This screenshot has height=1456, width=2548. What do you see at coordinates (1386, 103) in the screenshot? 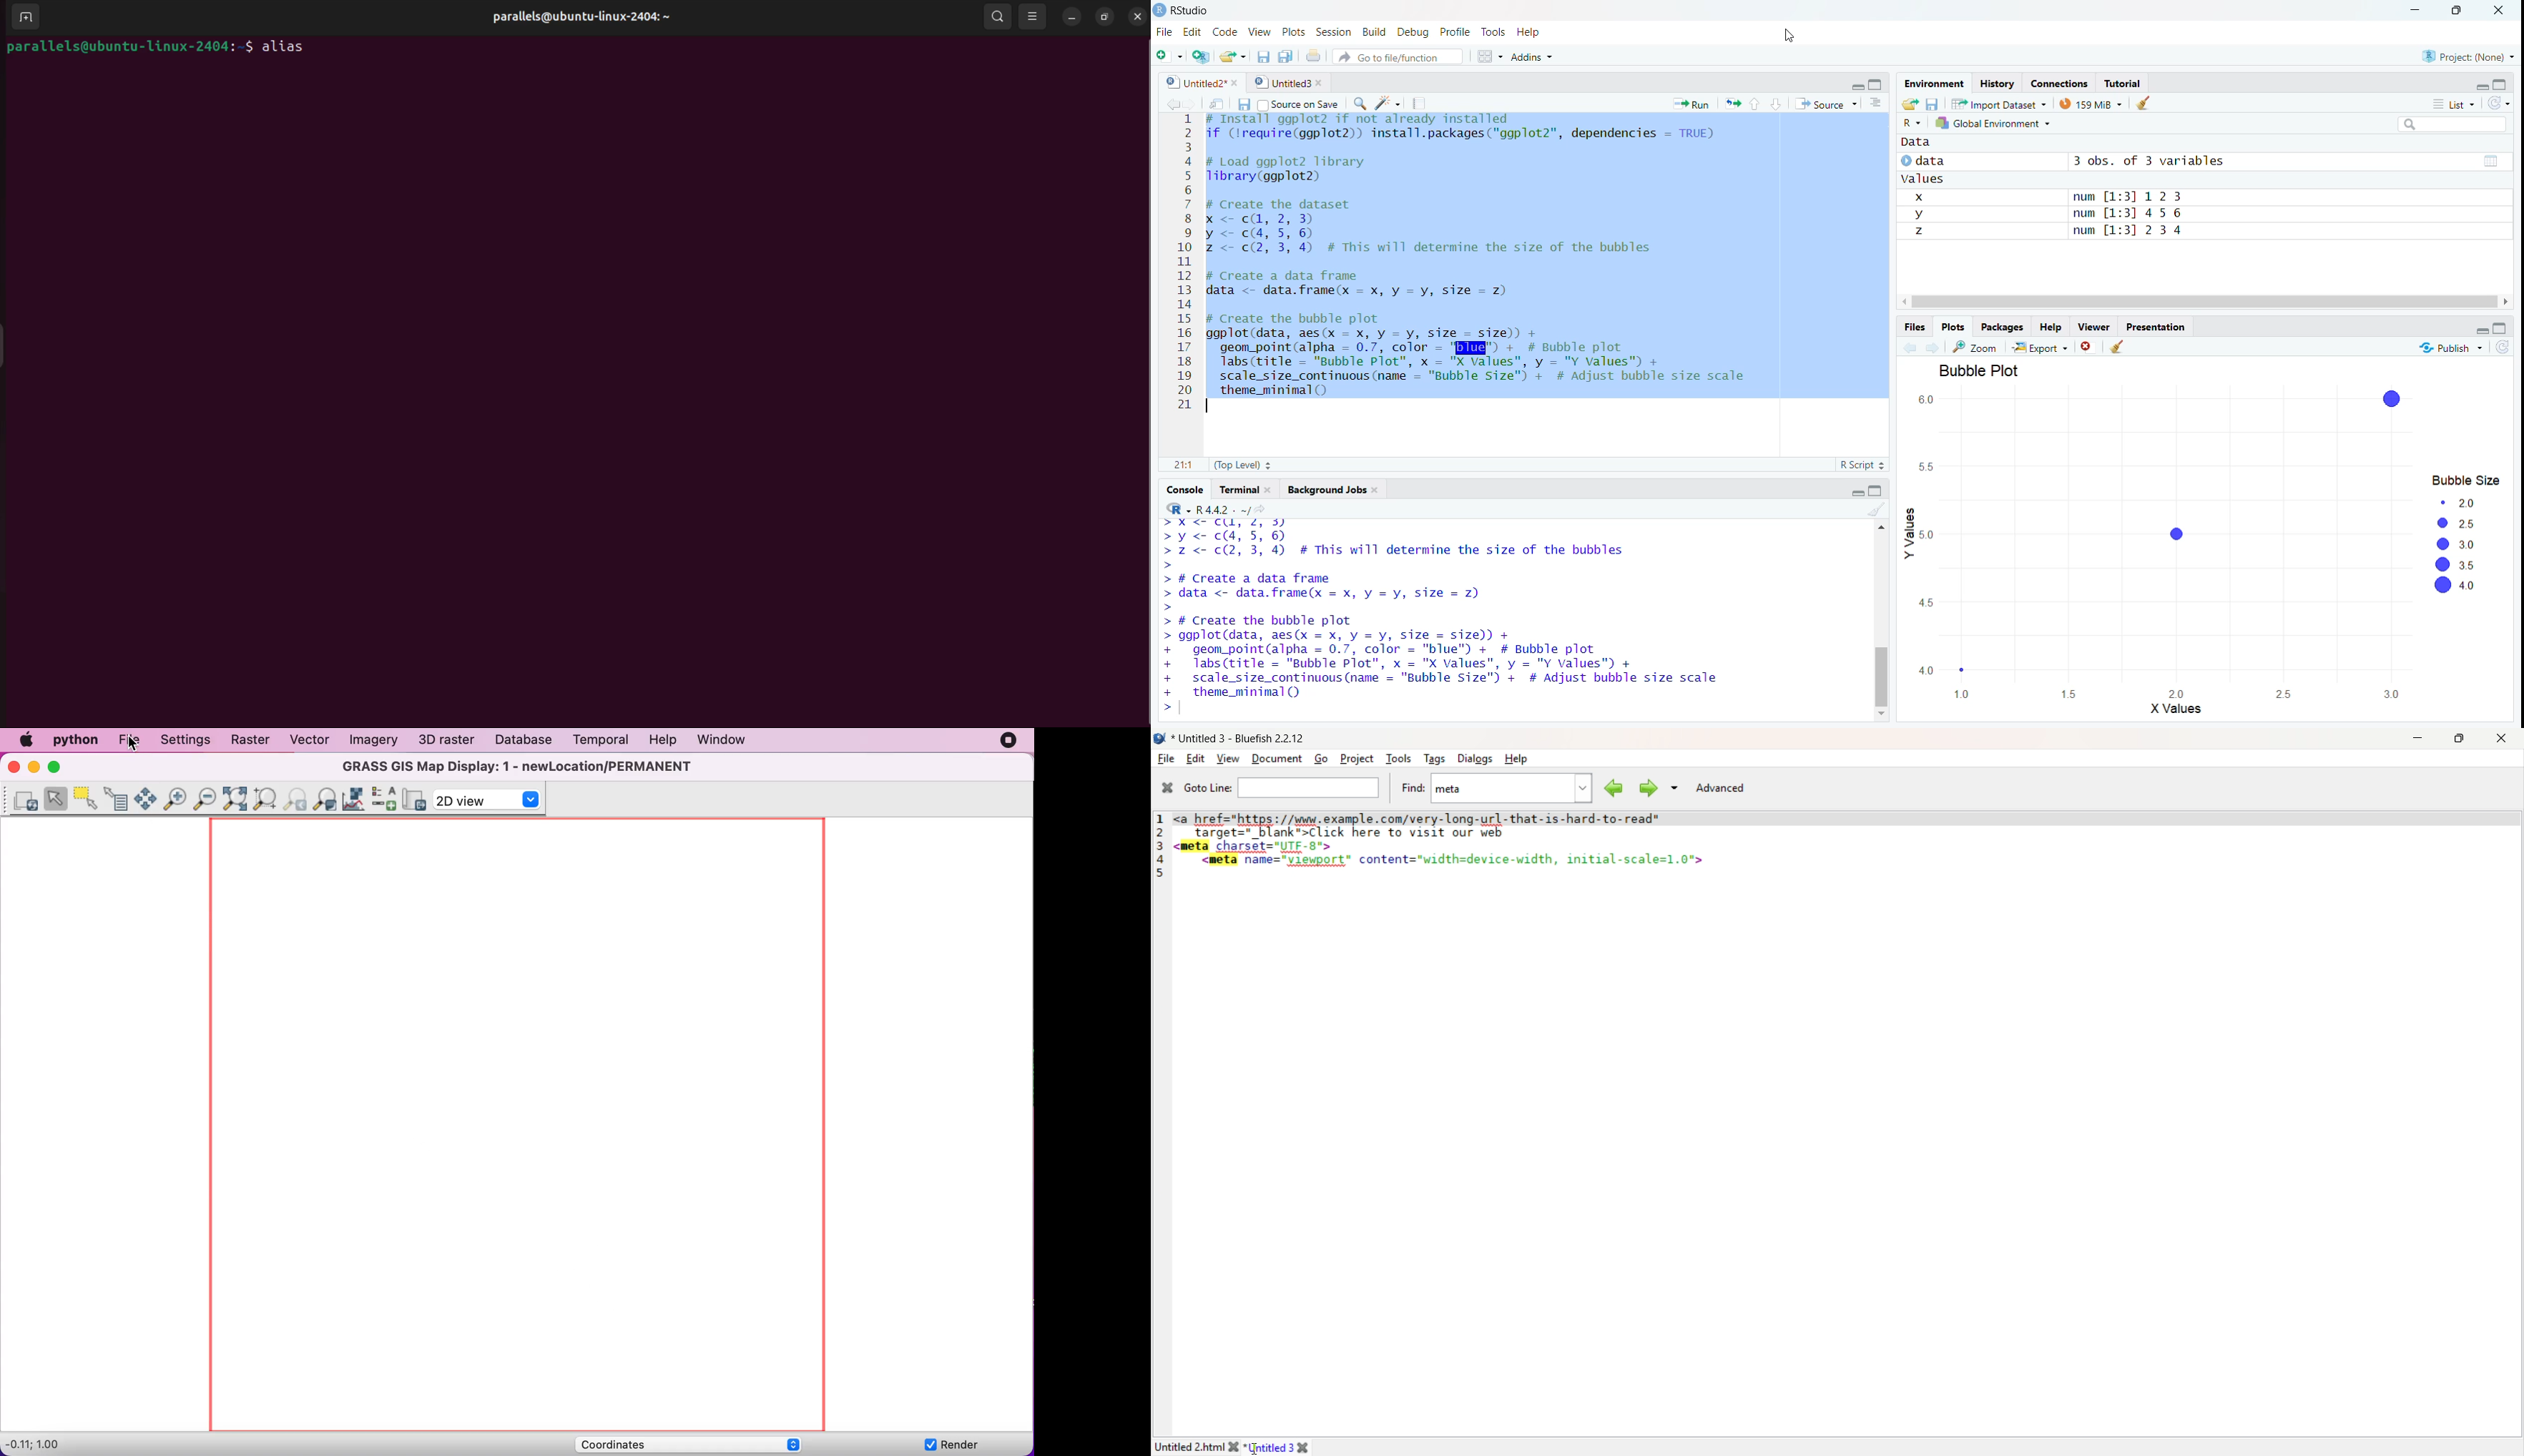
I see `code tools` at bounding box center [1386, 103].